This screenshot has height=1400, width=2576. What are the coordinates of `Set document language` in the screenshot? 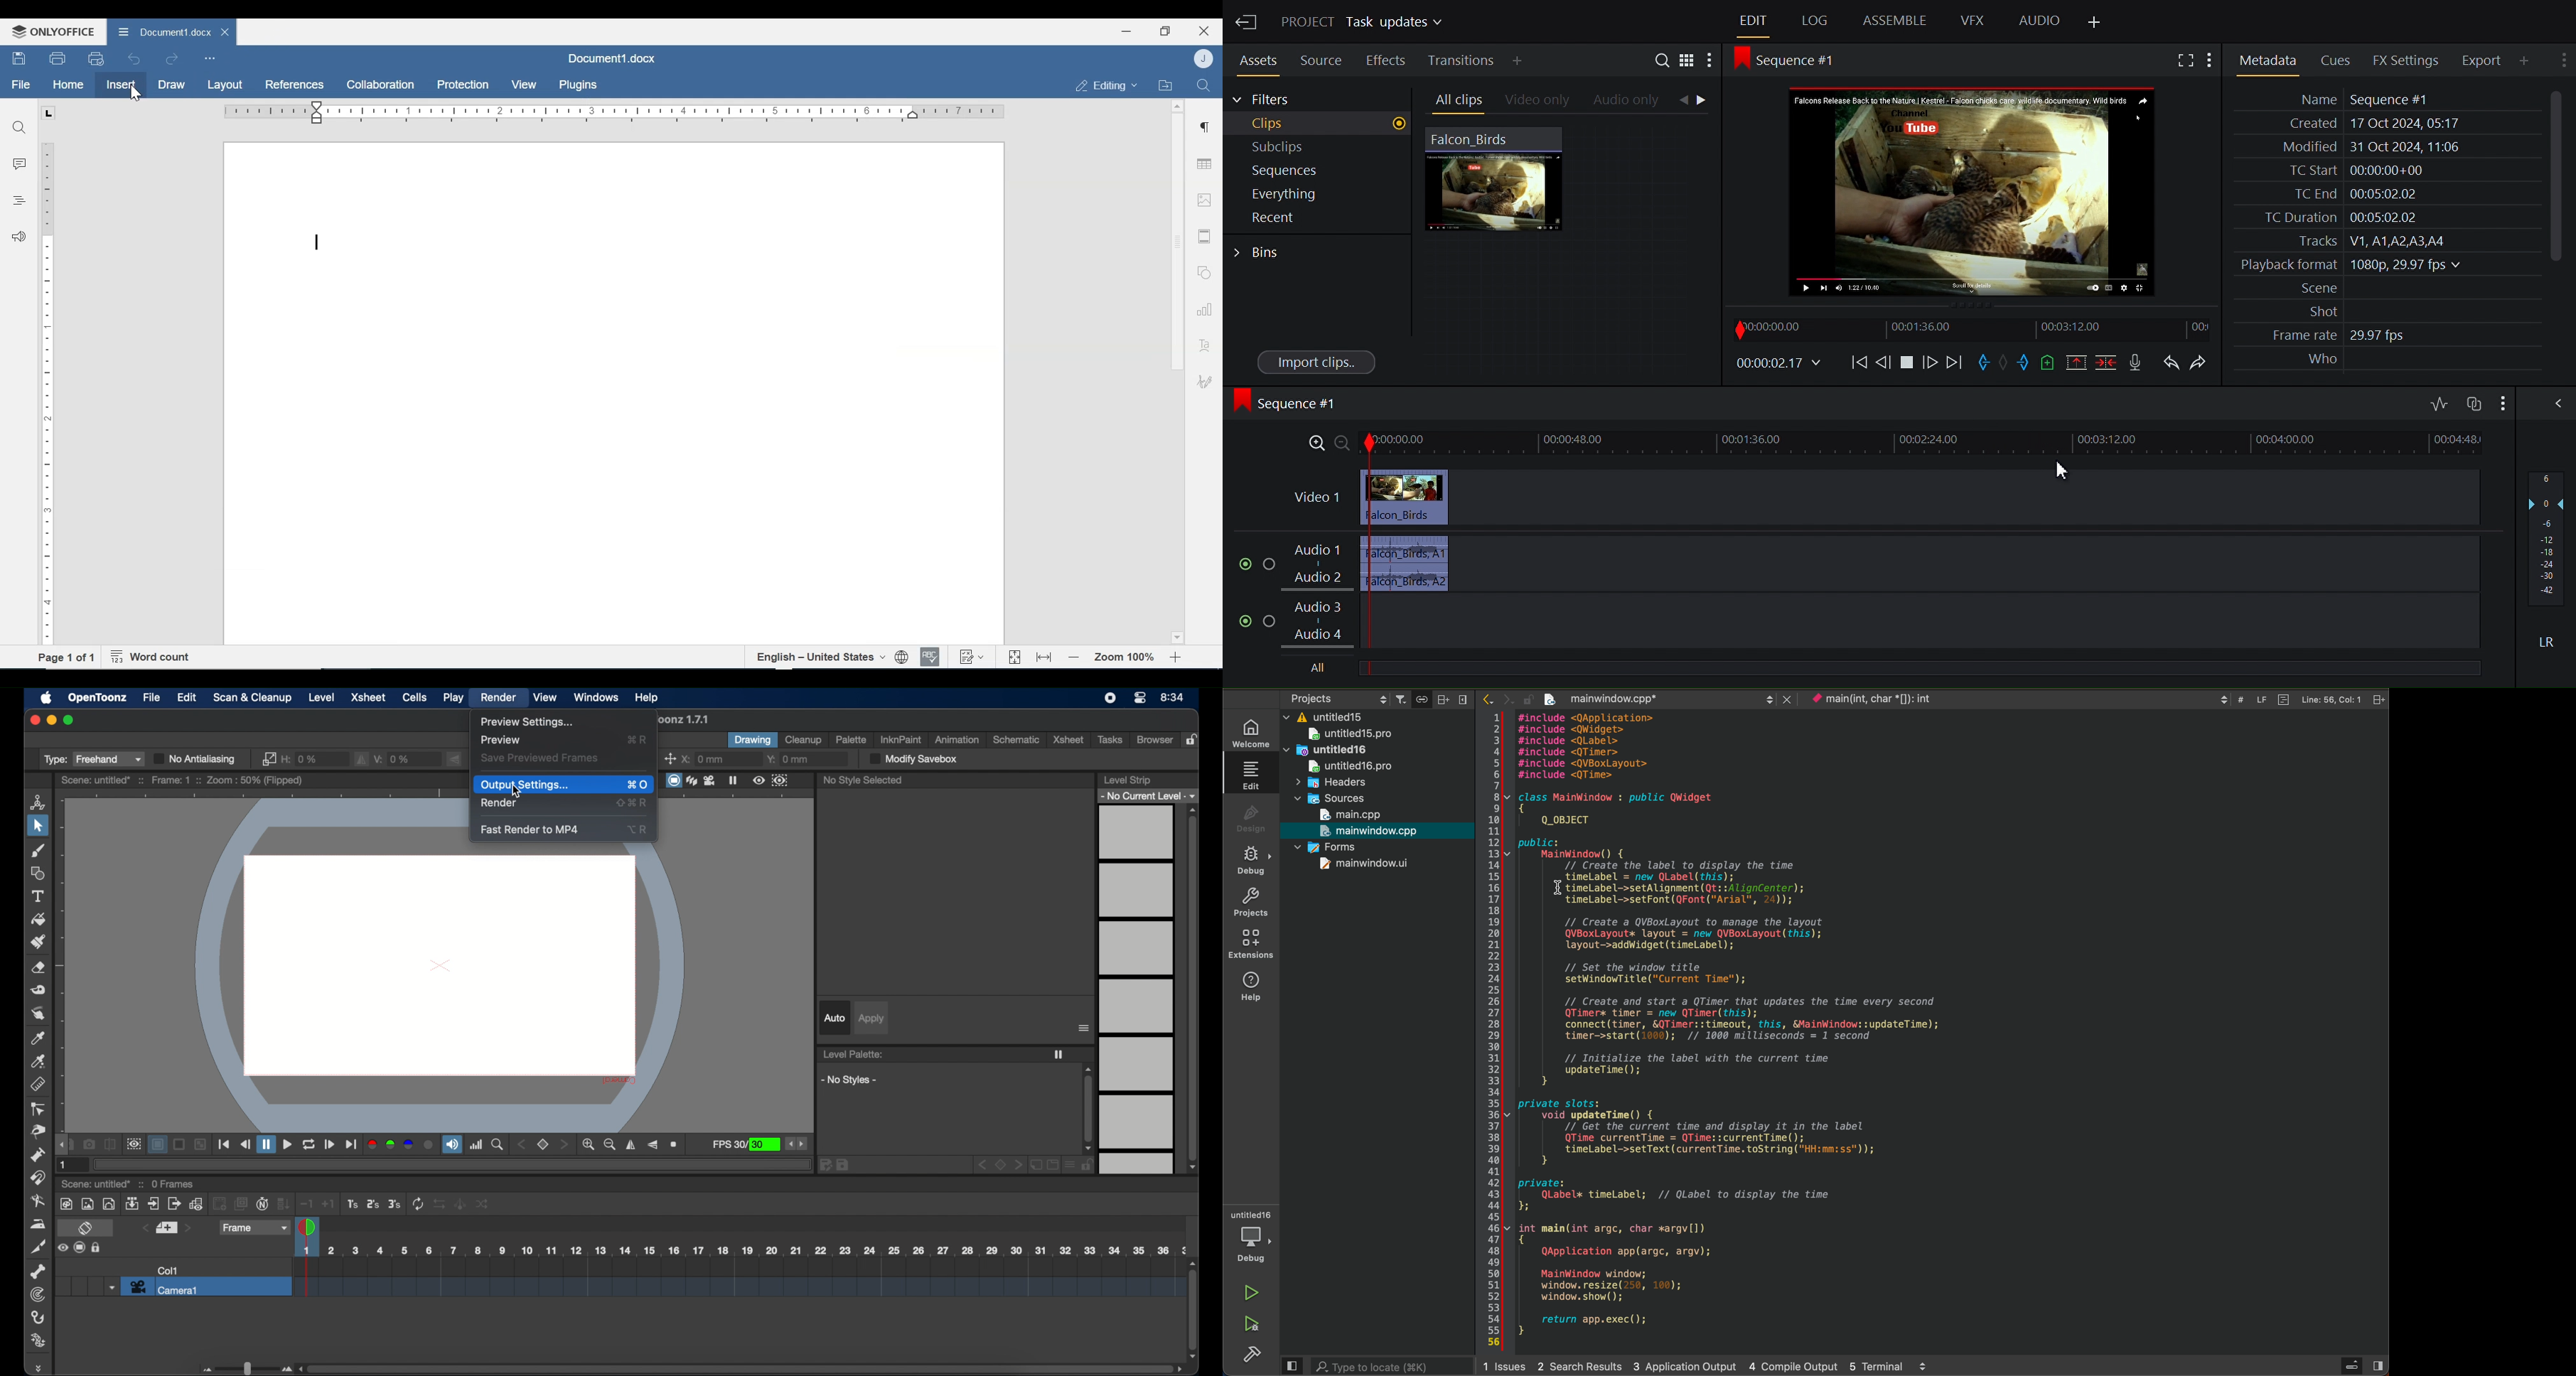 It's located at (903, 657).